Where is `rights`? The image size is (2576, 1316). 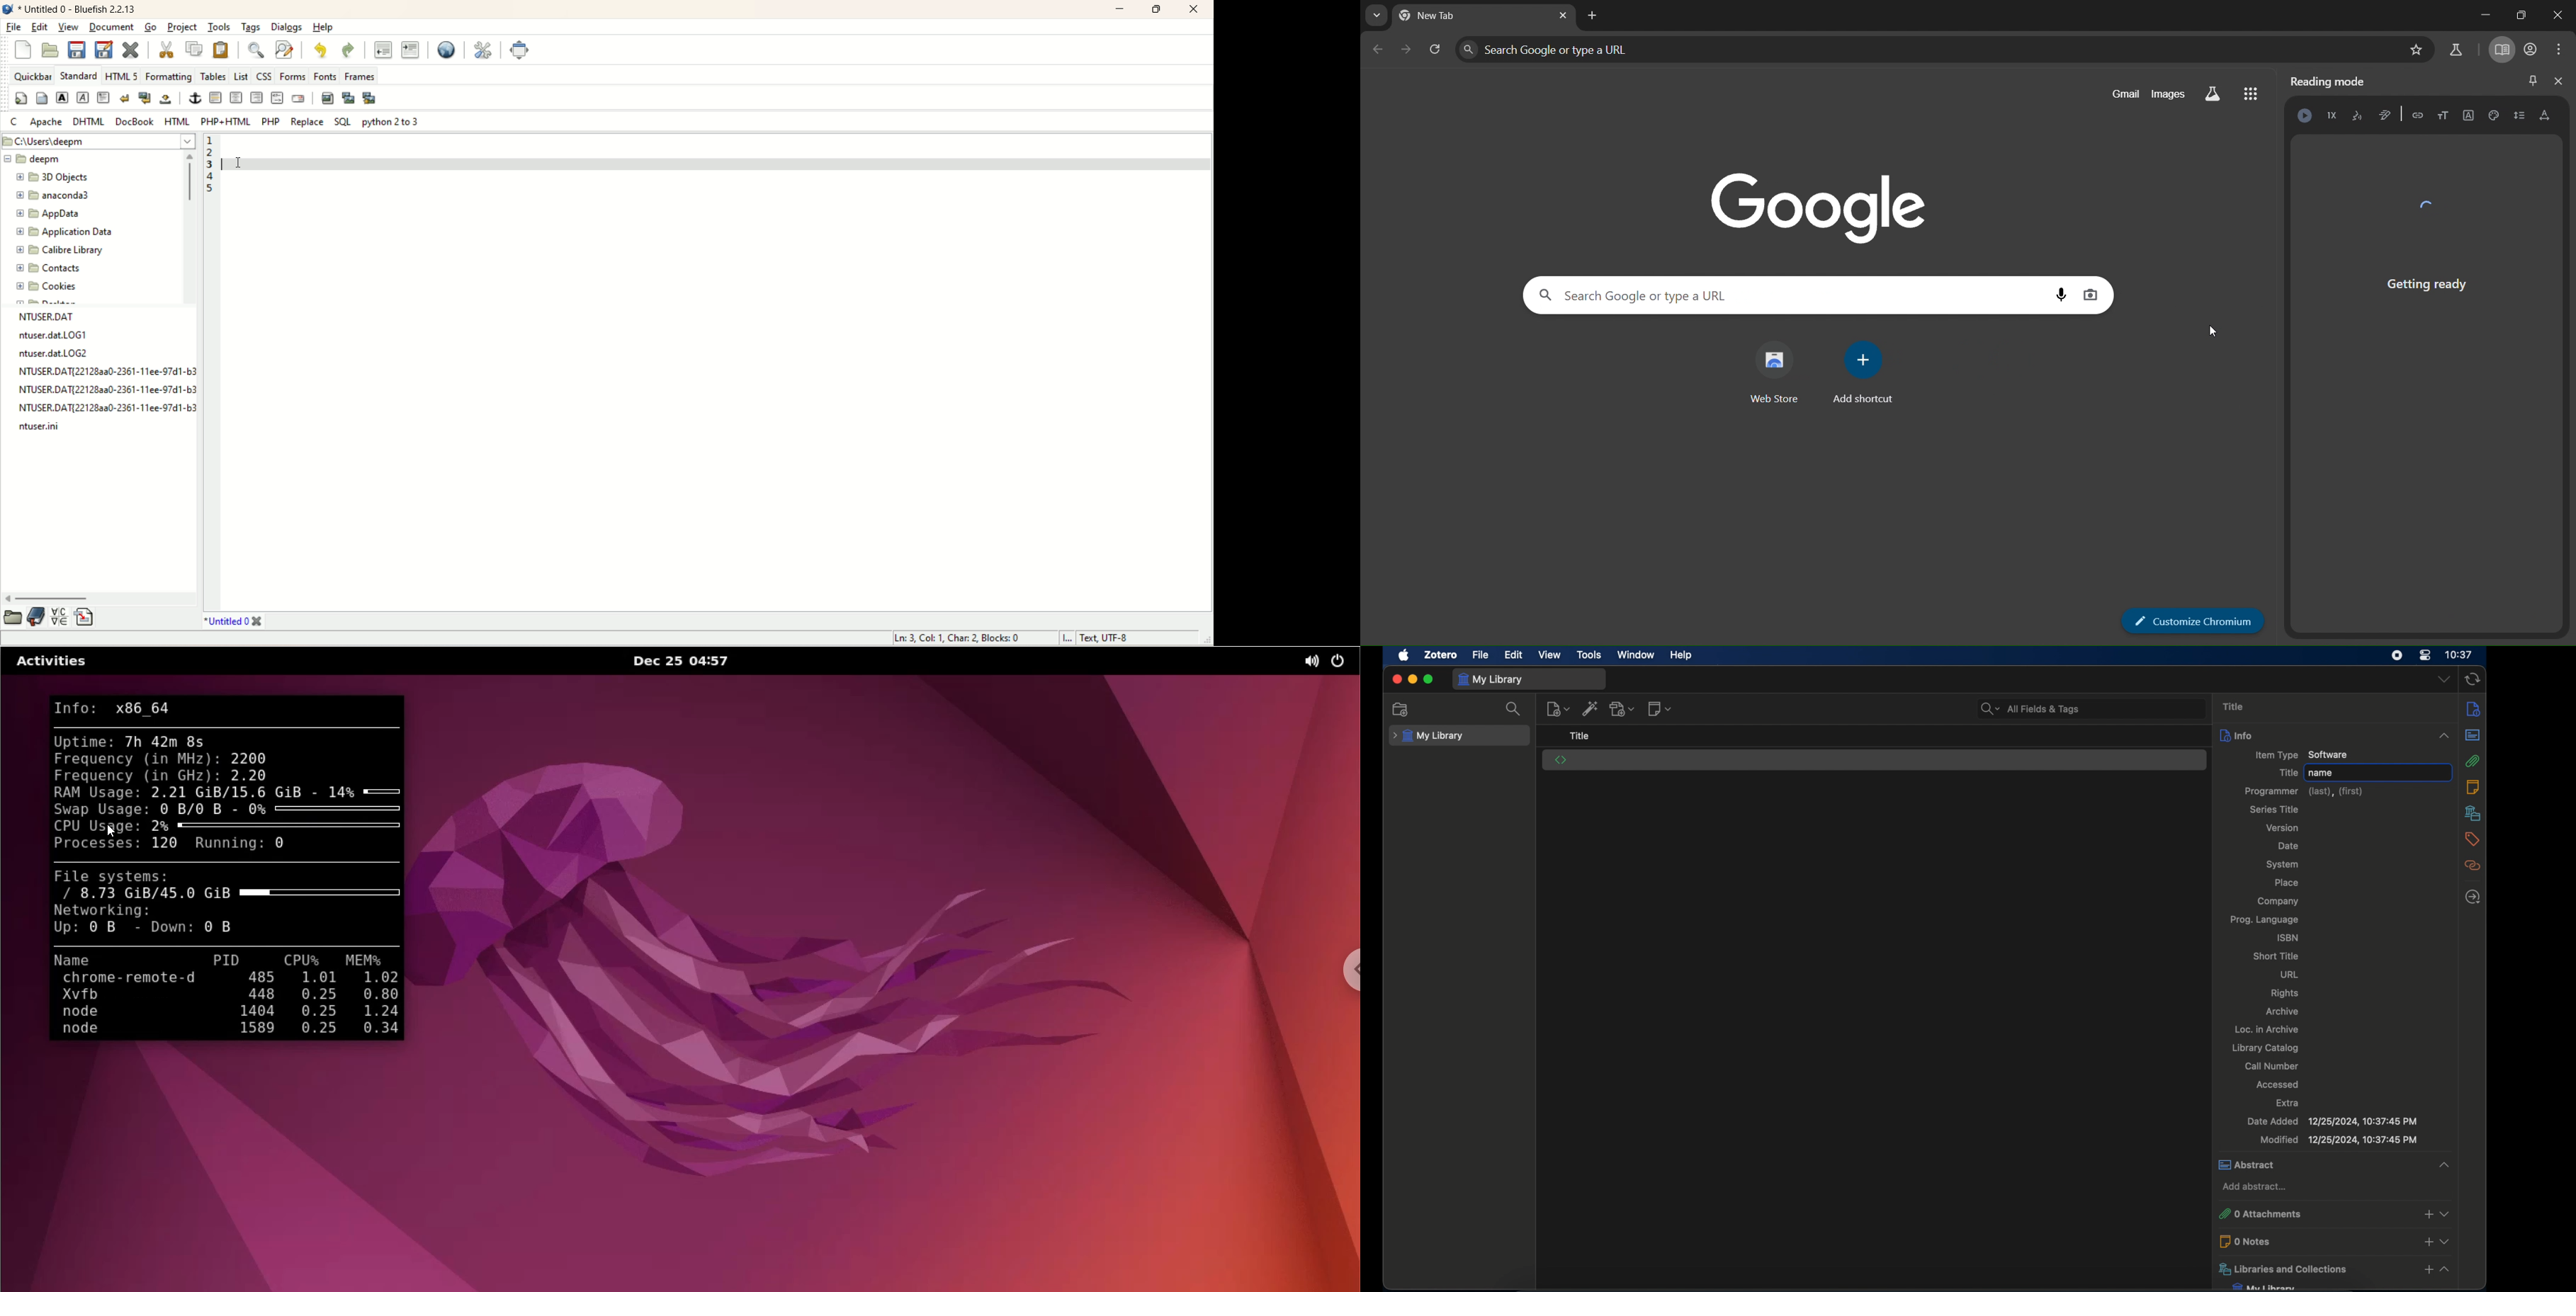 rights is located at coordinates (2286, 994).